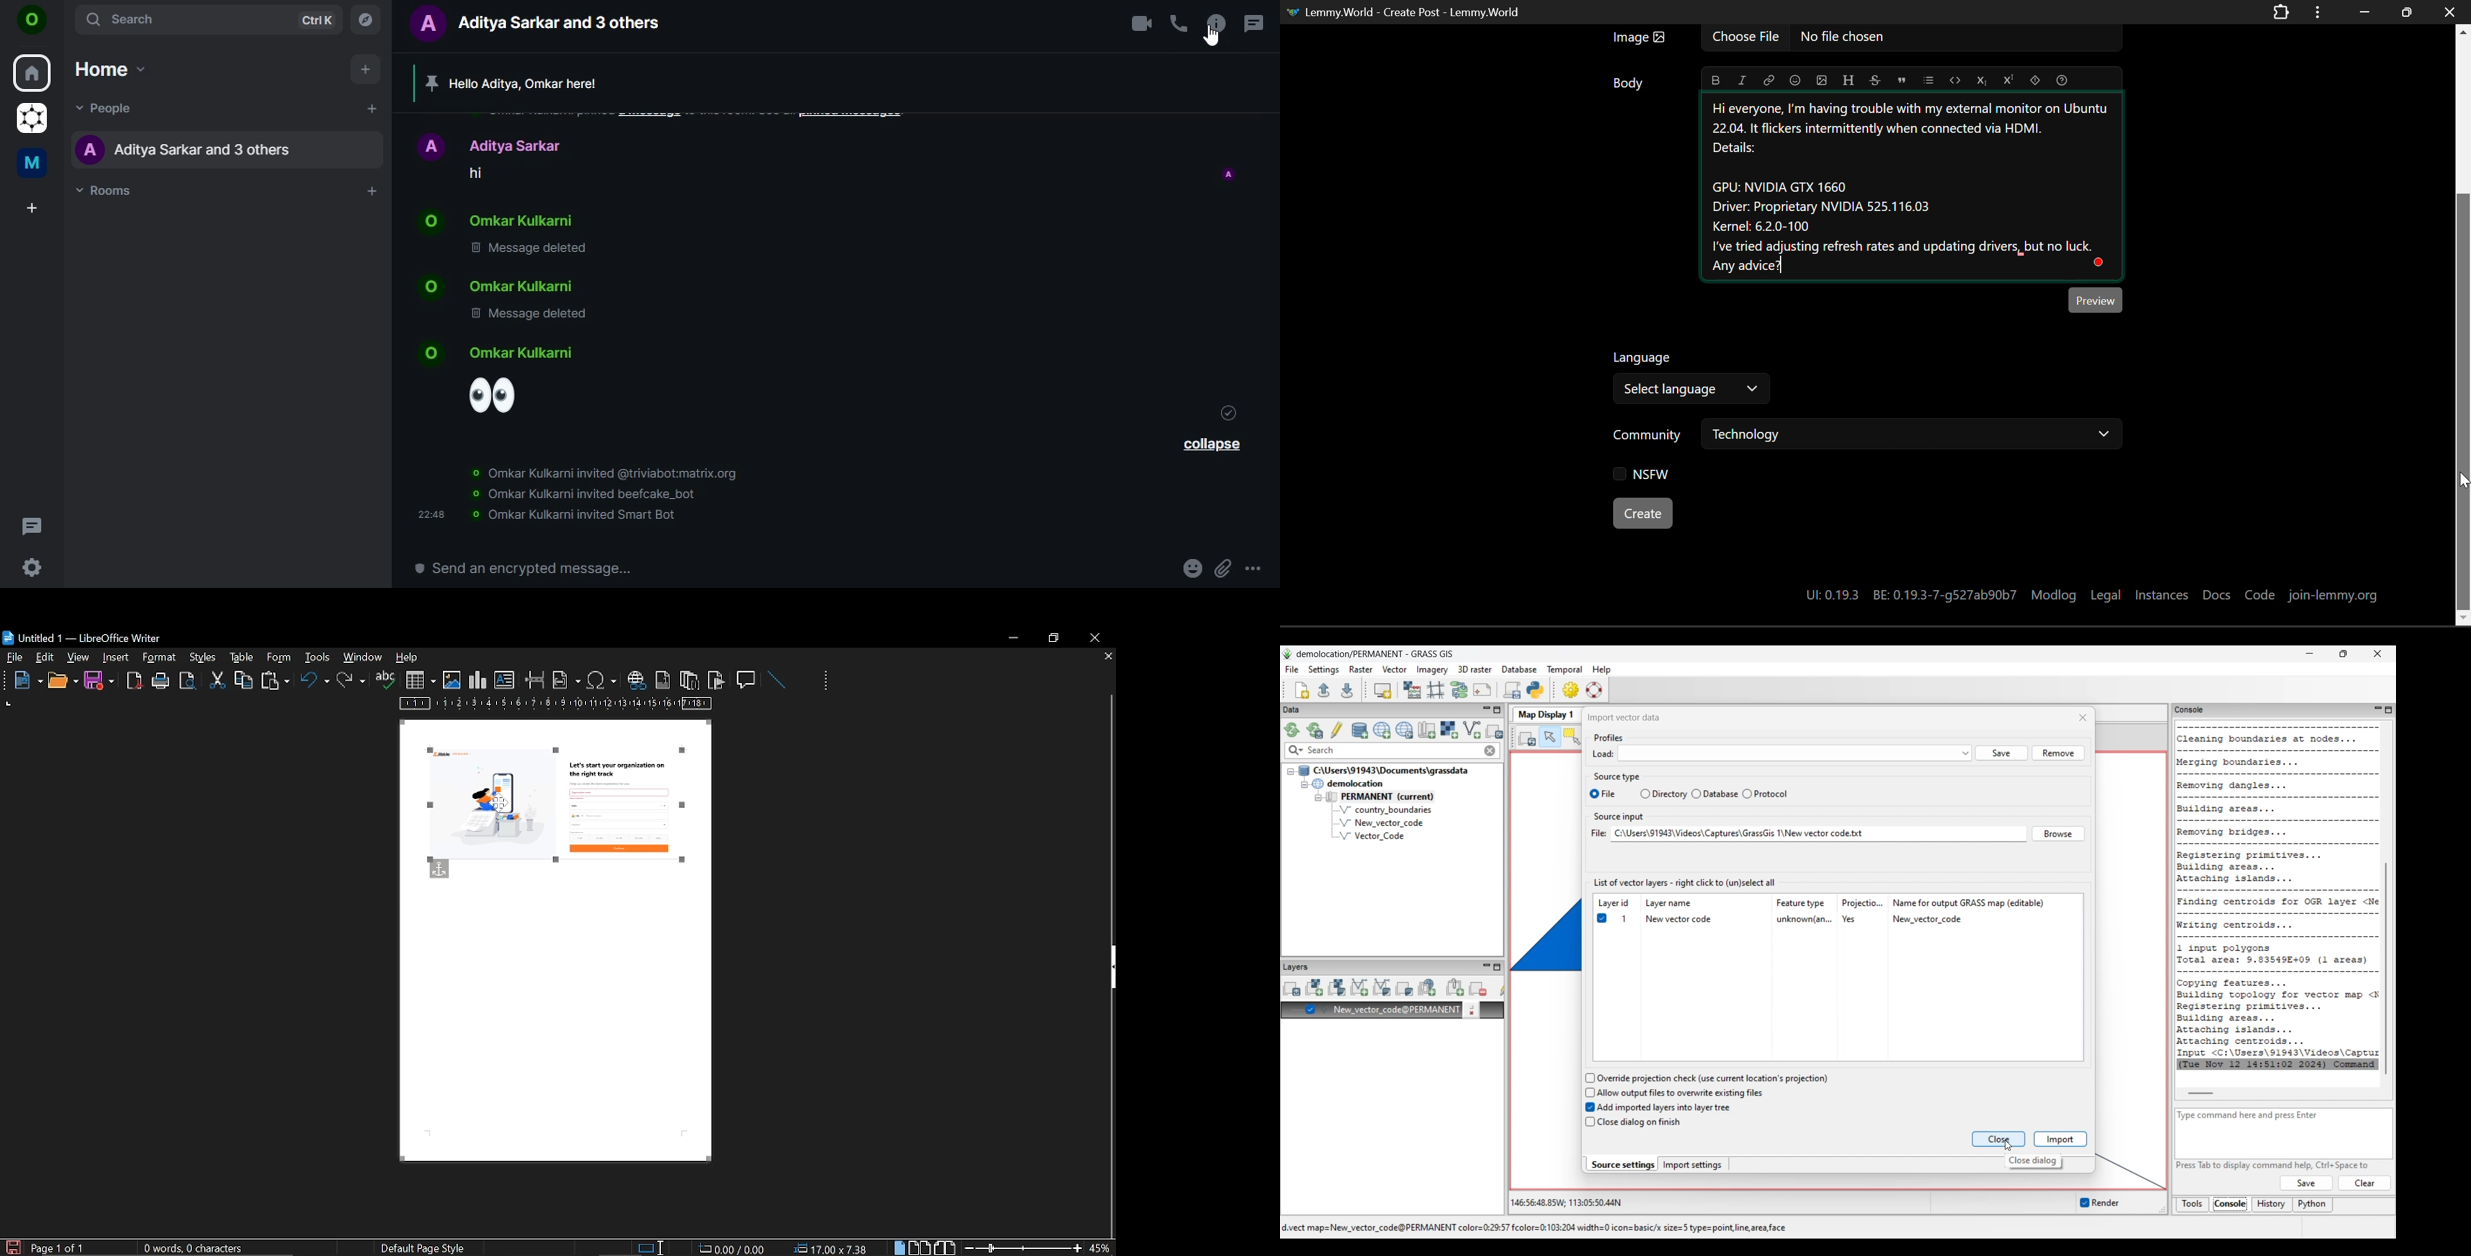 Image resolution: width=2492 pixels, height=1260 pixels. Describe the element at coordinates (1874, 78) in the screenshot. I see `Strikethrough` at that location.